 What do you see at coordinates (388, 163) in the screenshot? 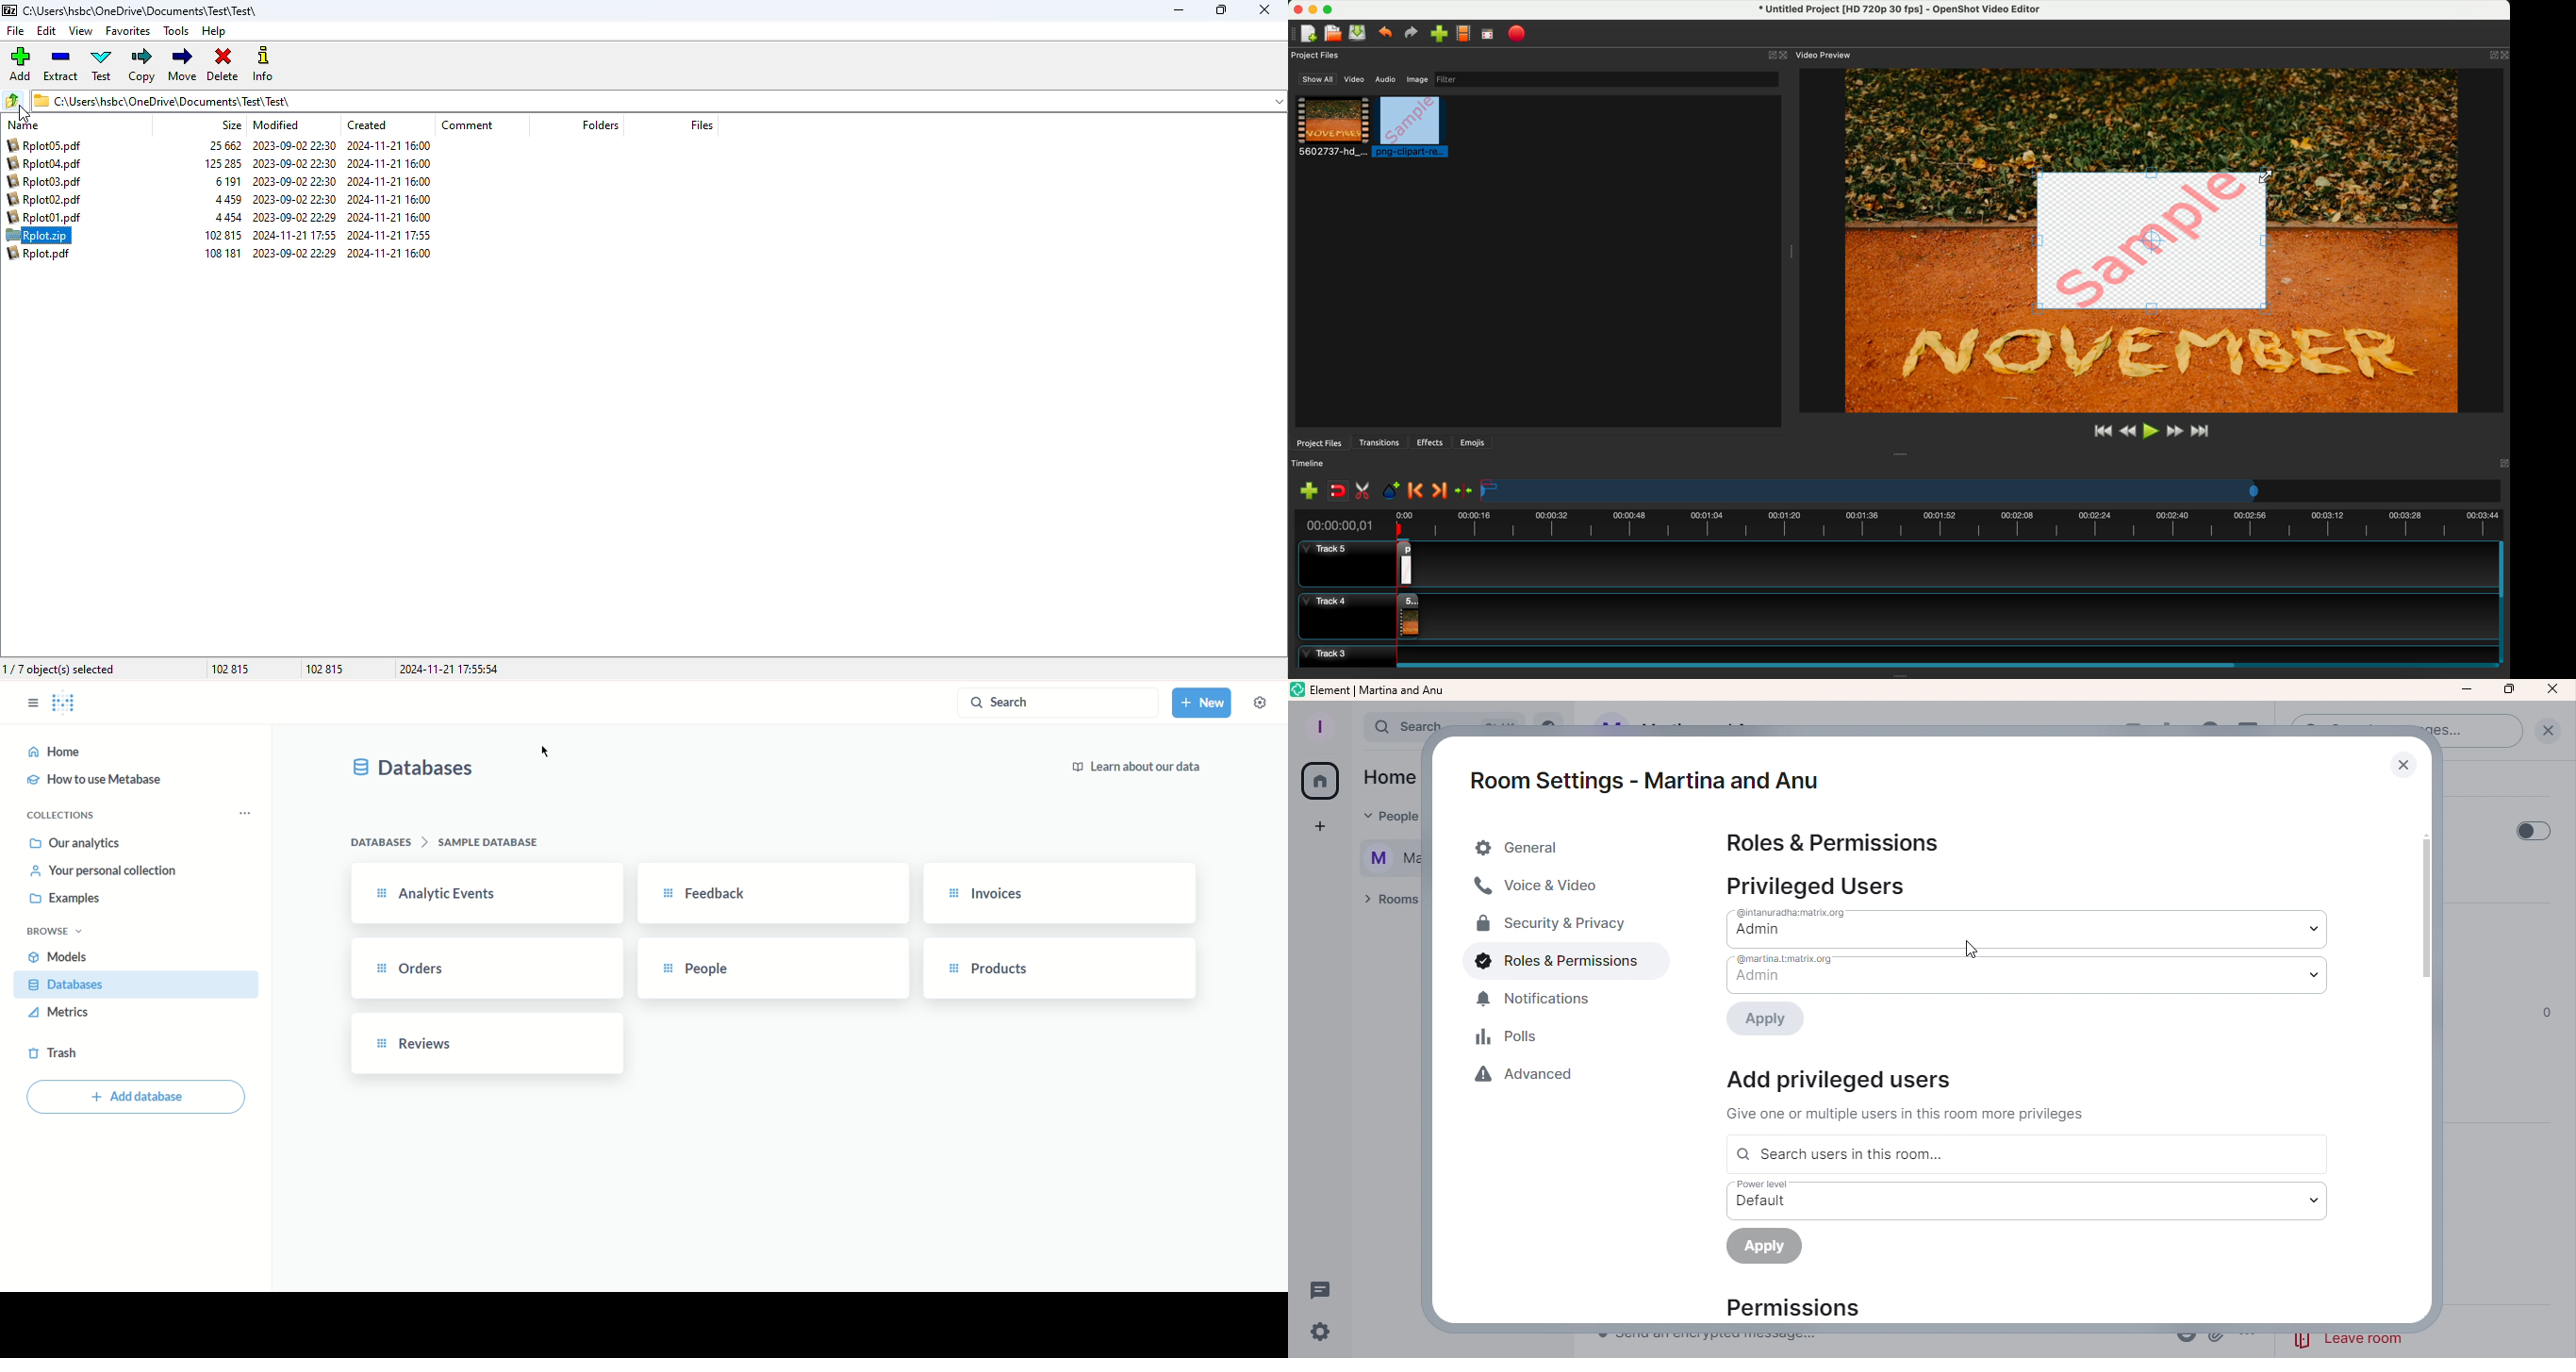
I see `2024-11-21 16:00` at bounding box center [388, 163].